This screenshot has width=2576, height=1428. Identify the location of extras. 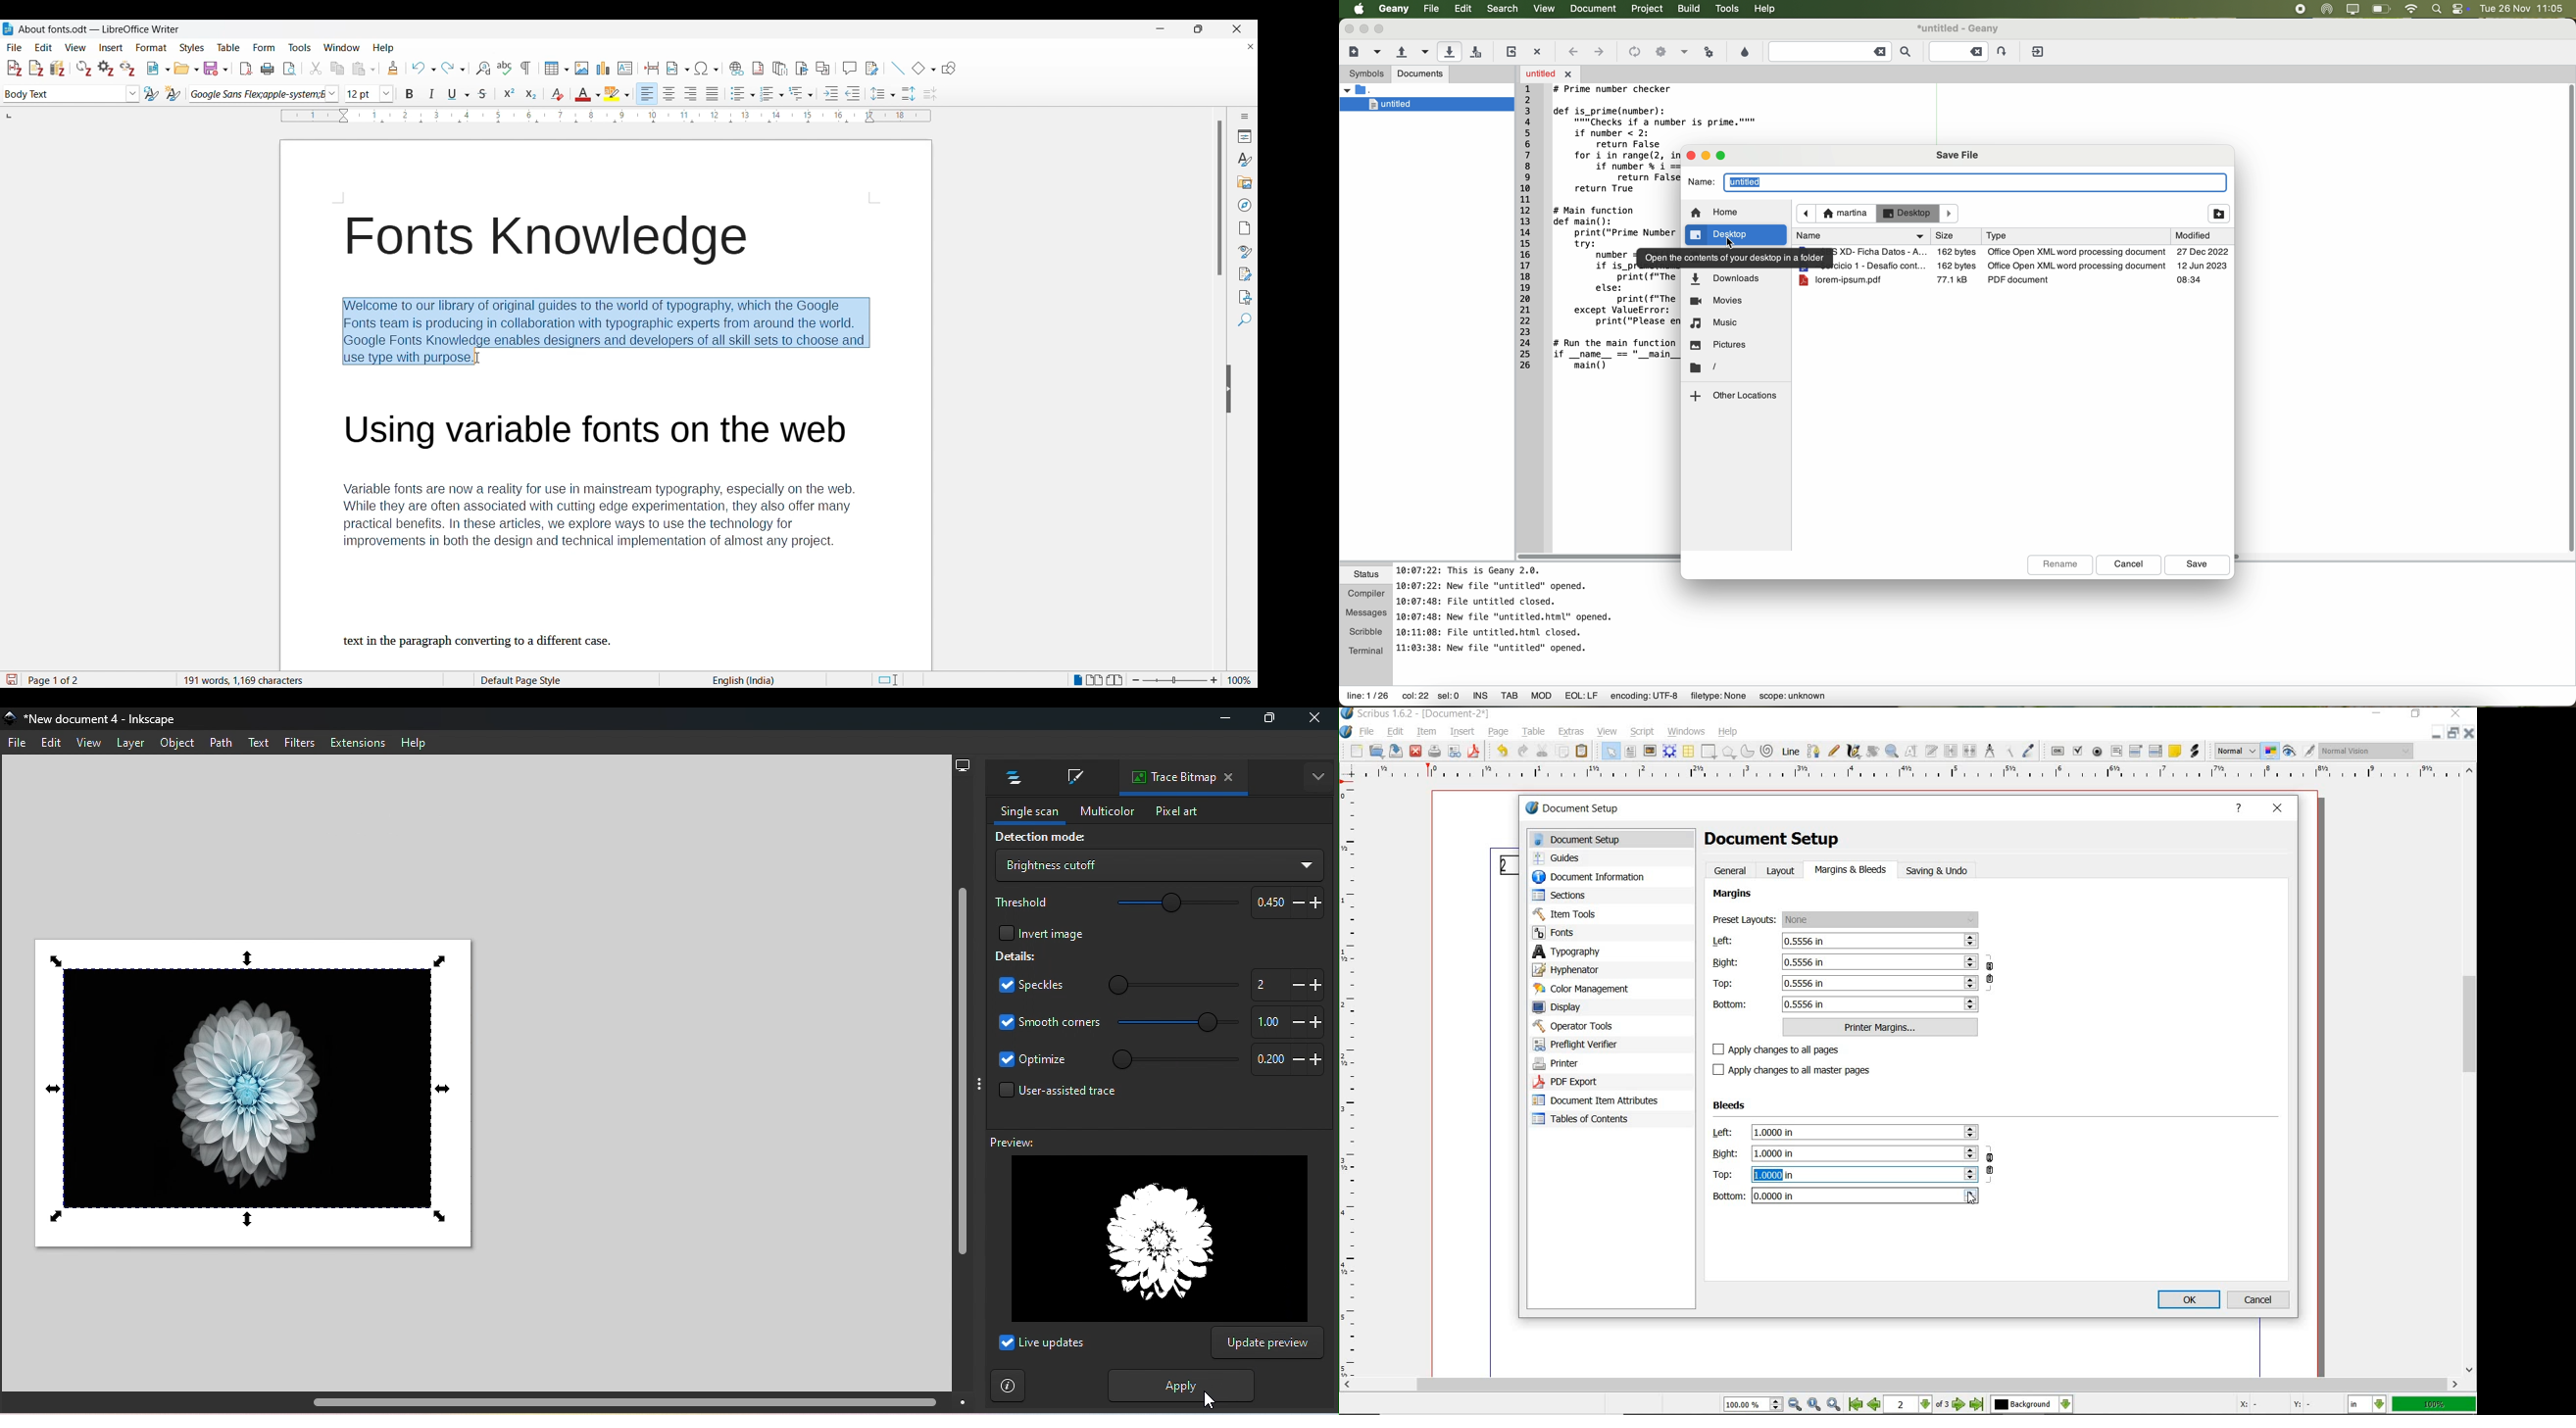
(1571, 732).